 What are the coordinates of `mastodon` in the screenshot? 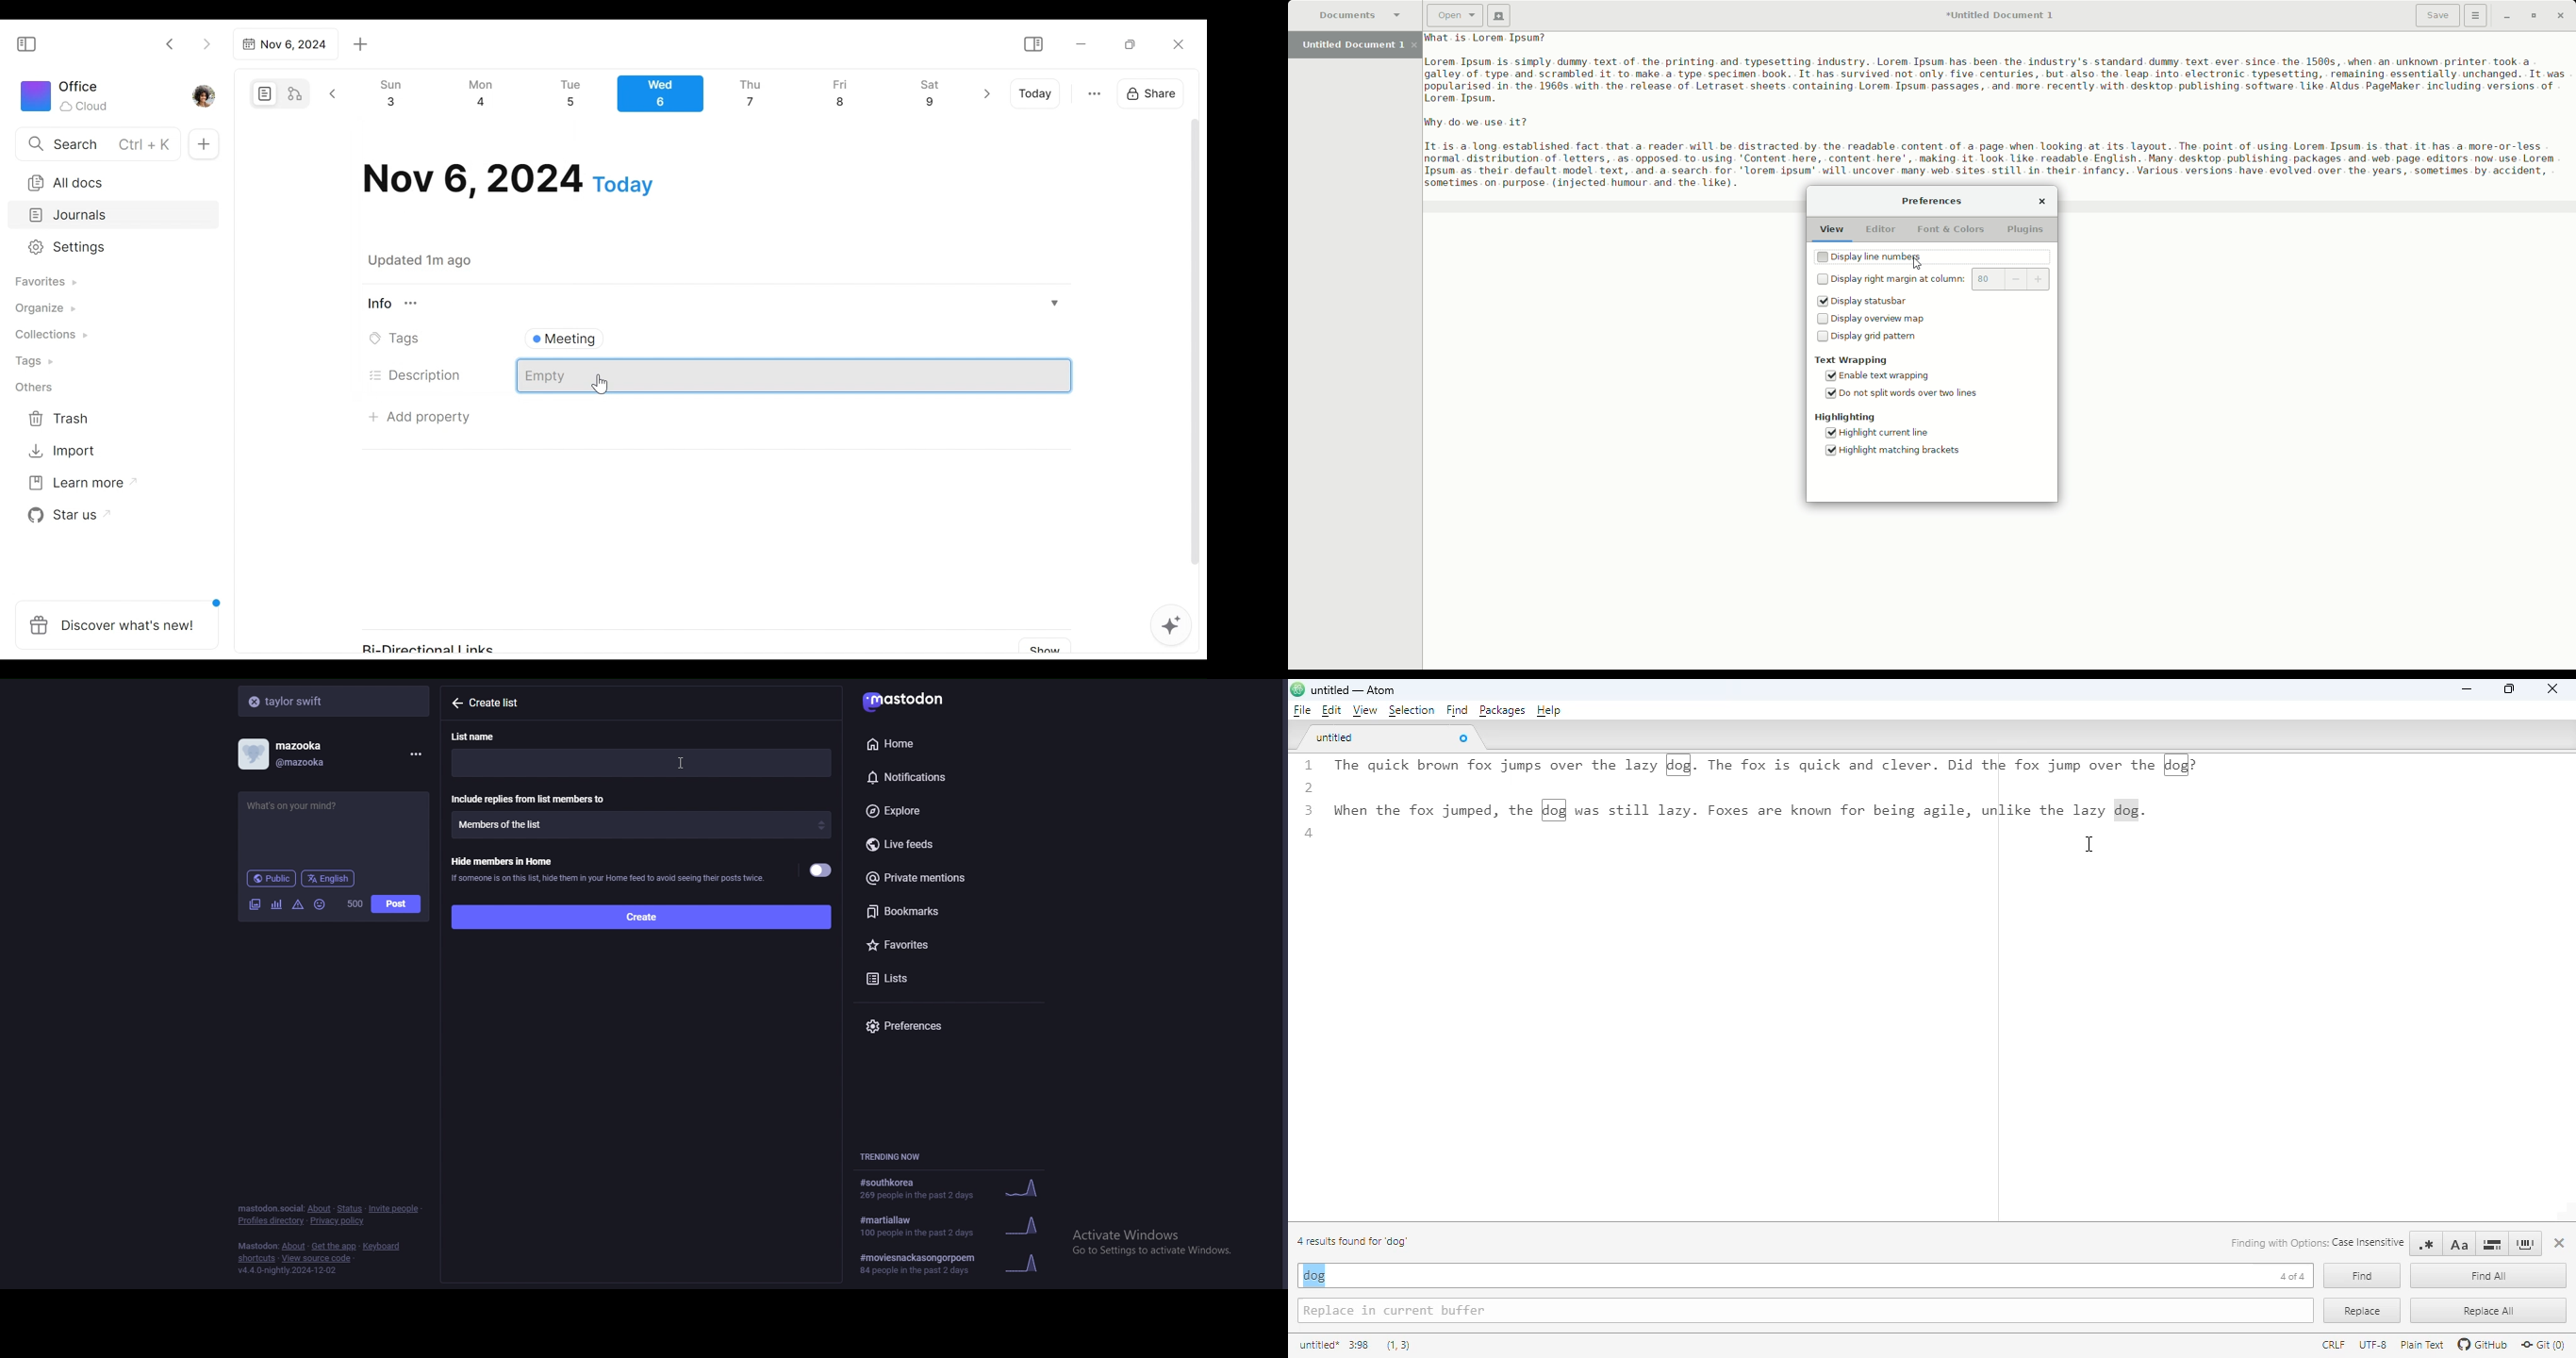 It's located at (913, 699).